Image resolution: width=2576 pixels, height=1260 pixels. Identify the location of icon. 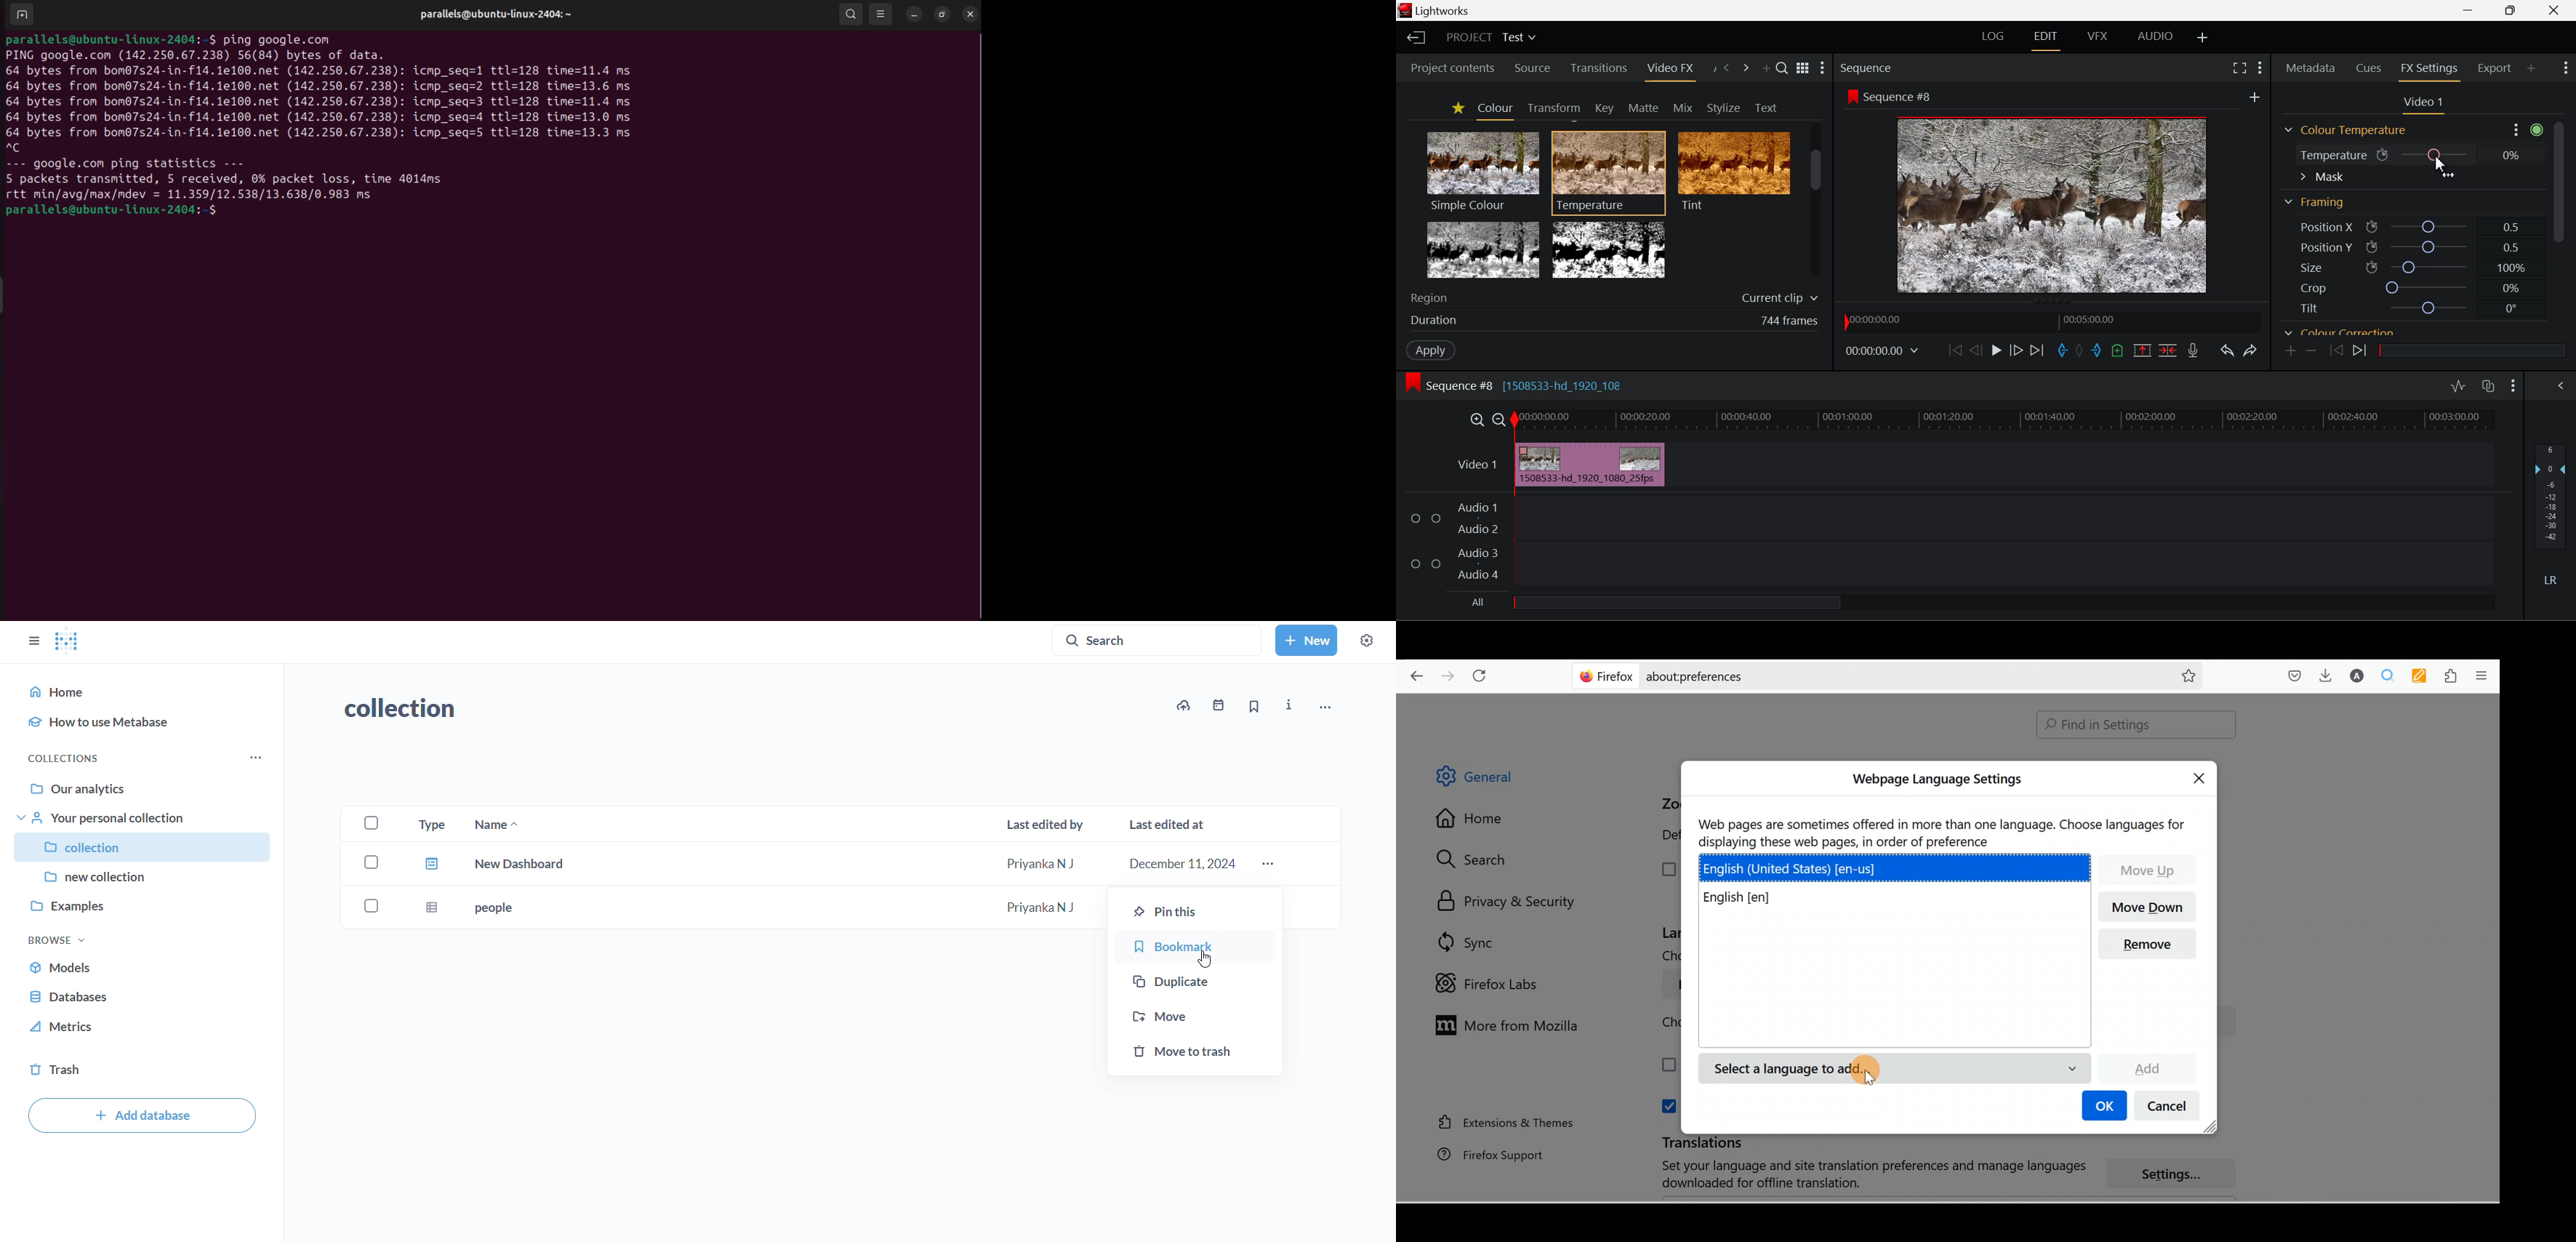
(2372, 267).